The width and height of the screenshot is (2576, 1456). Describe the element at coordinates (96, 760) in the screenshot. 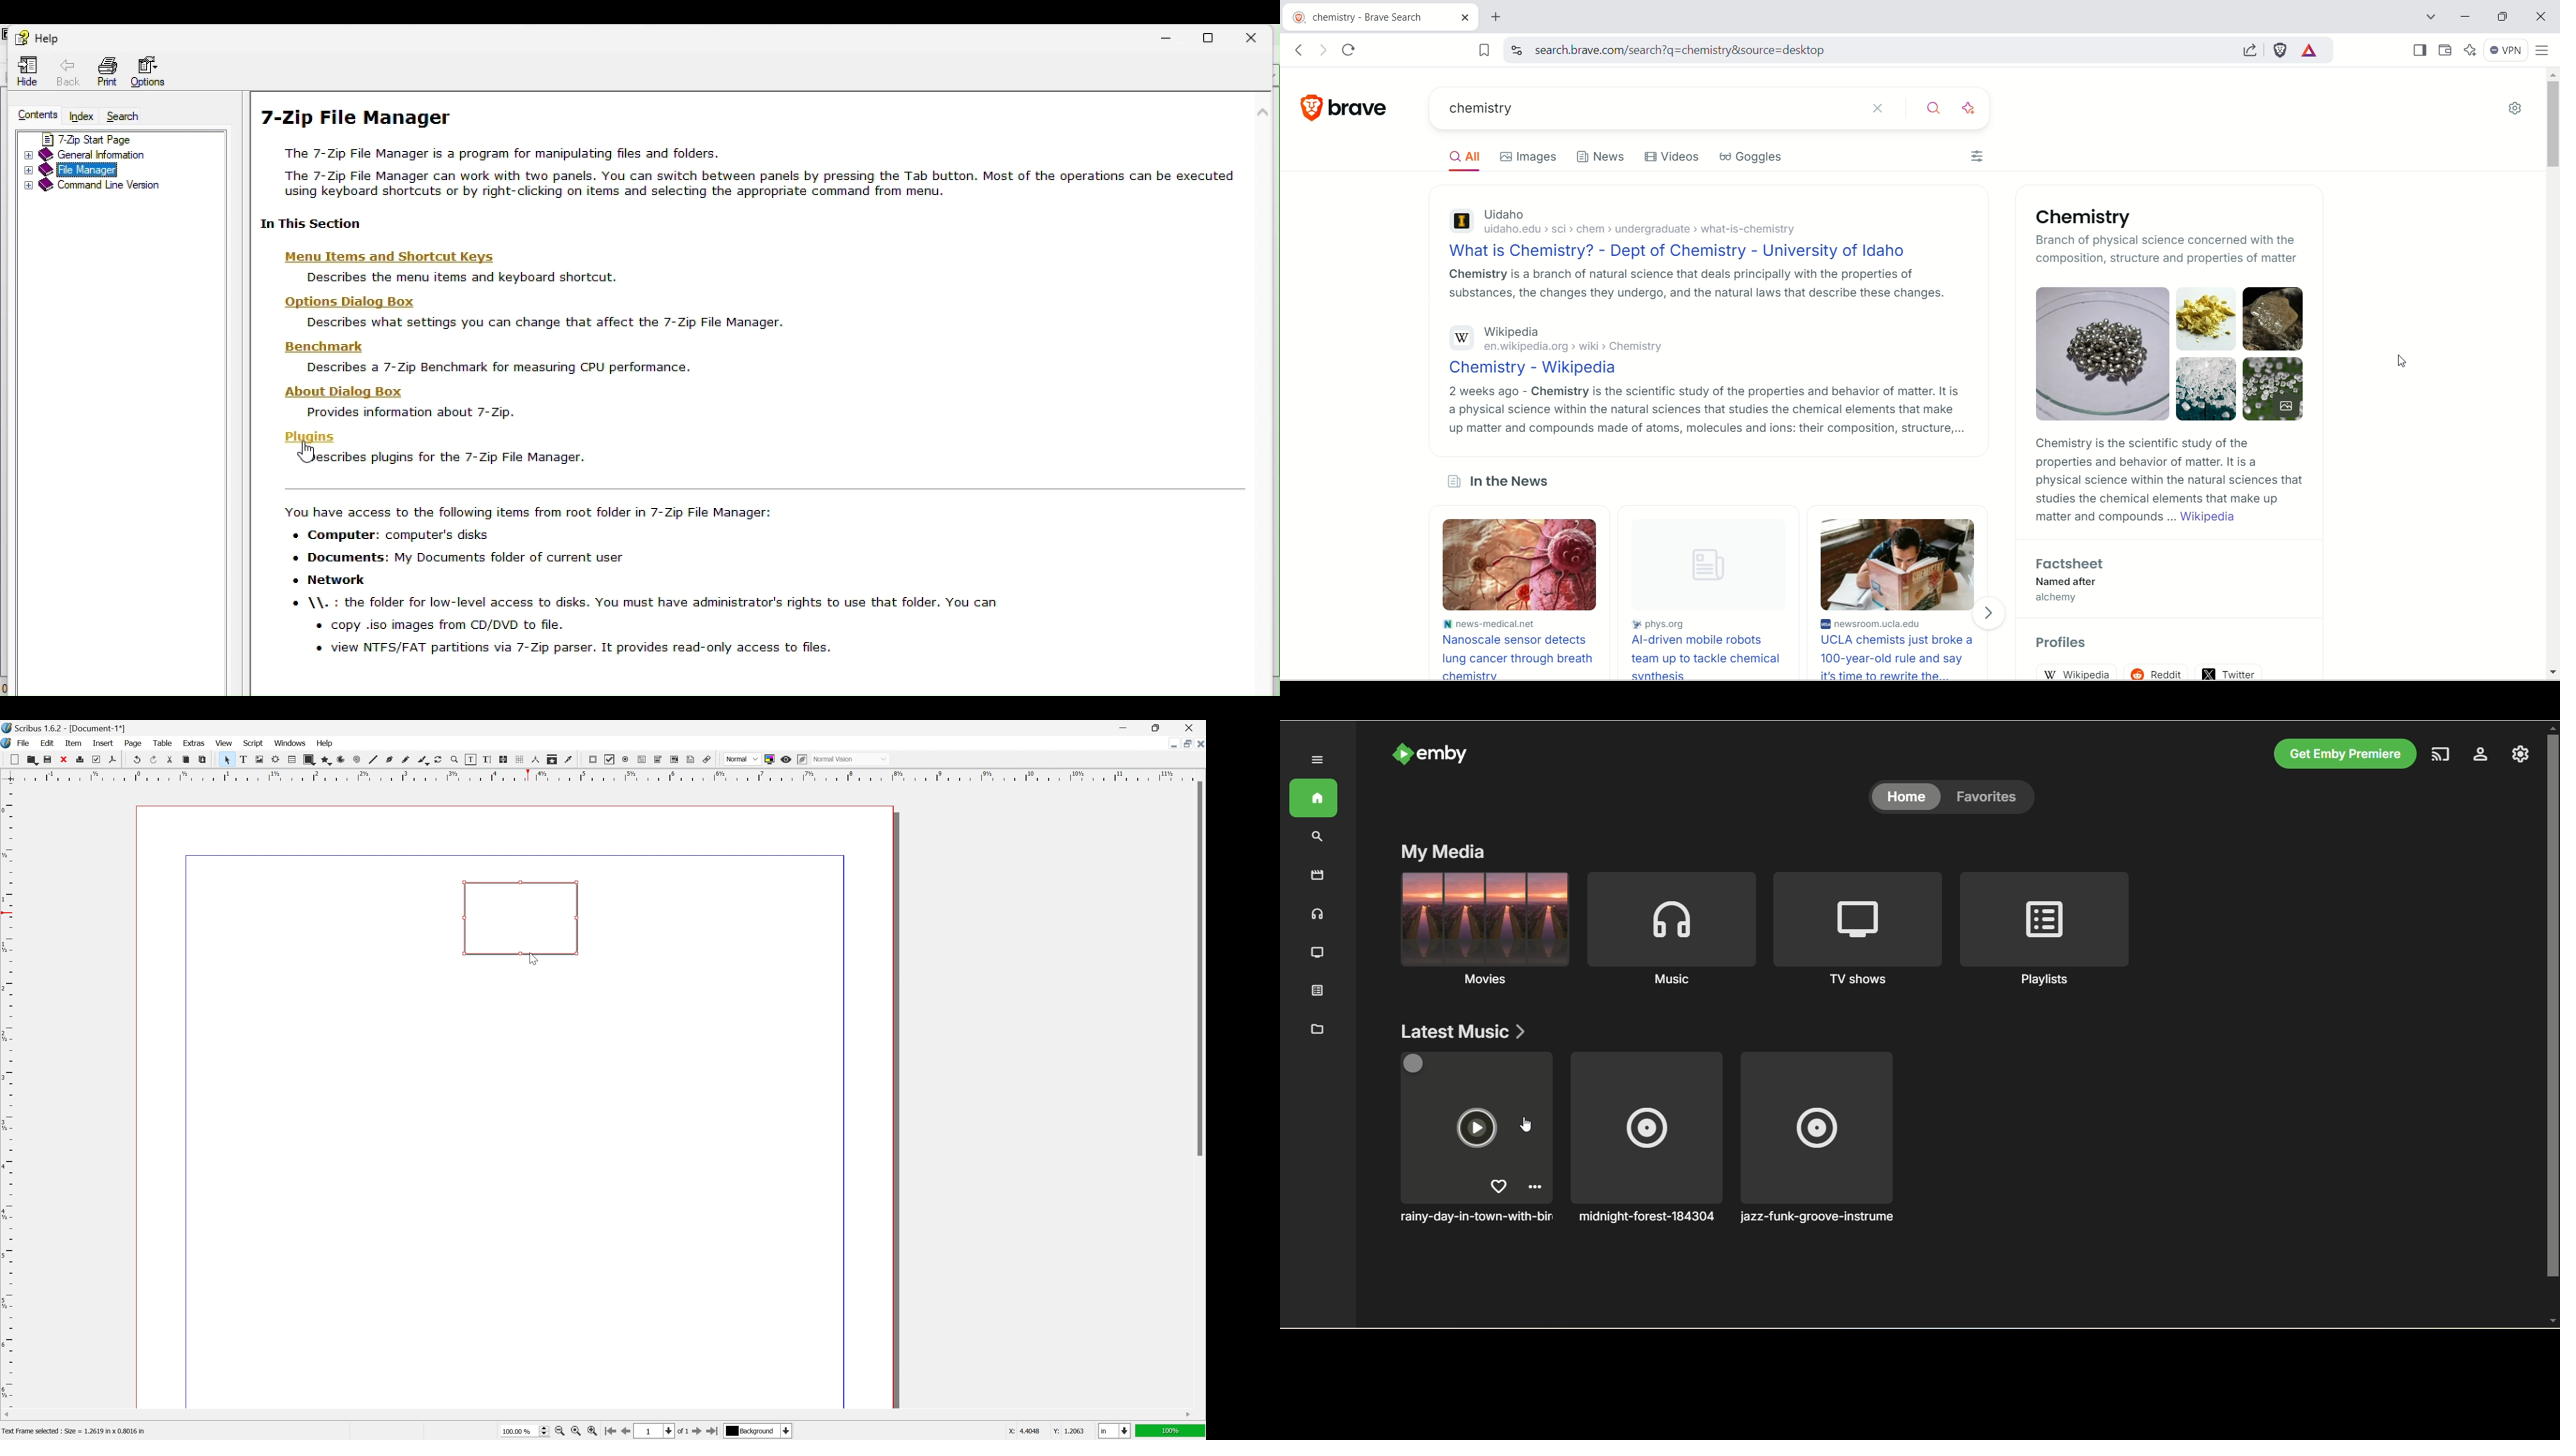

I see `preflight verifier` at that location.